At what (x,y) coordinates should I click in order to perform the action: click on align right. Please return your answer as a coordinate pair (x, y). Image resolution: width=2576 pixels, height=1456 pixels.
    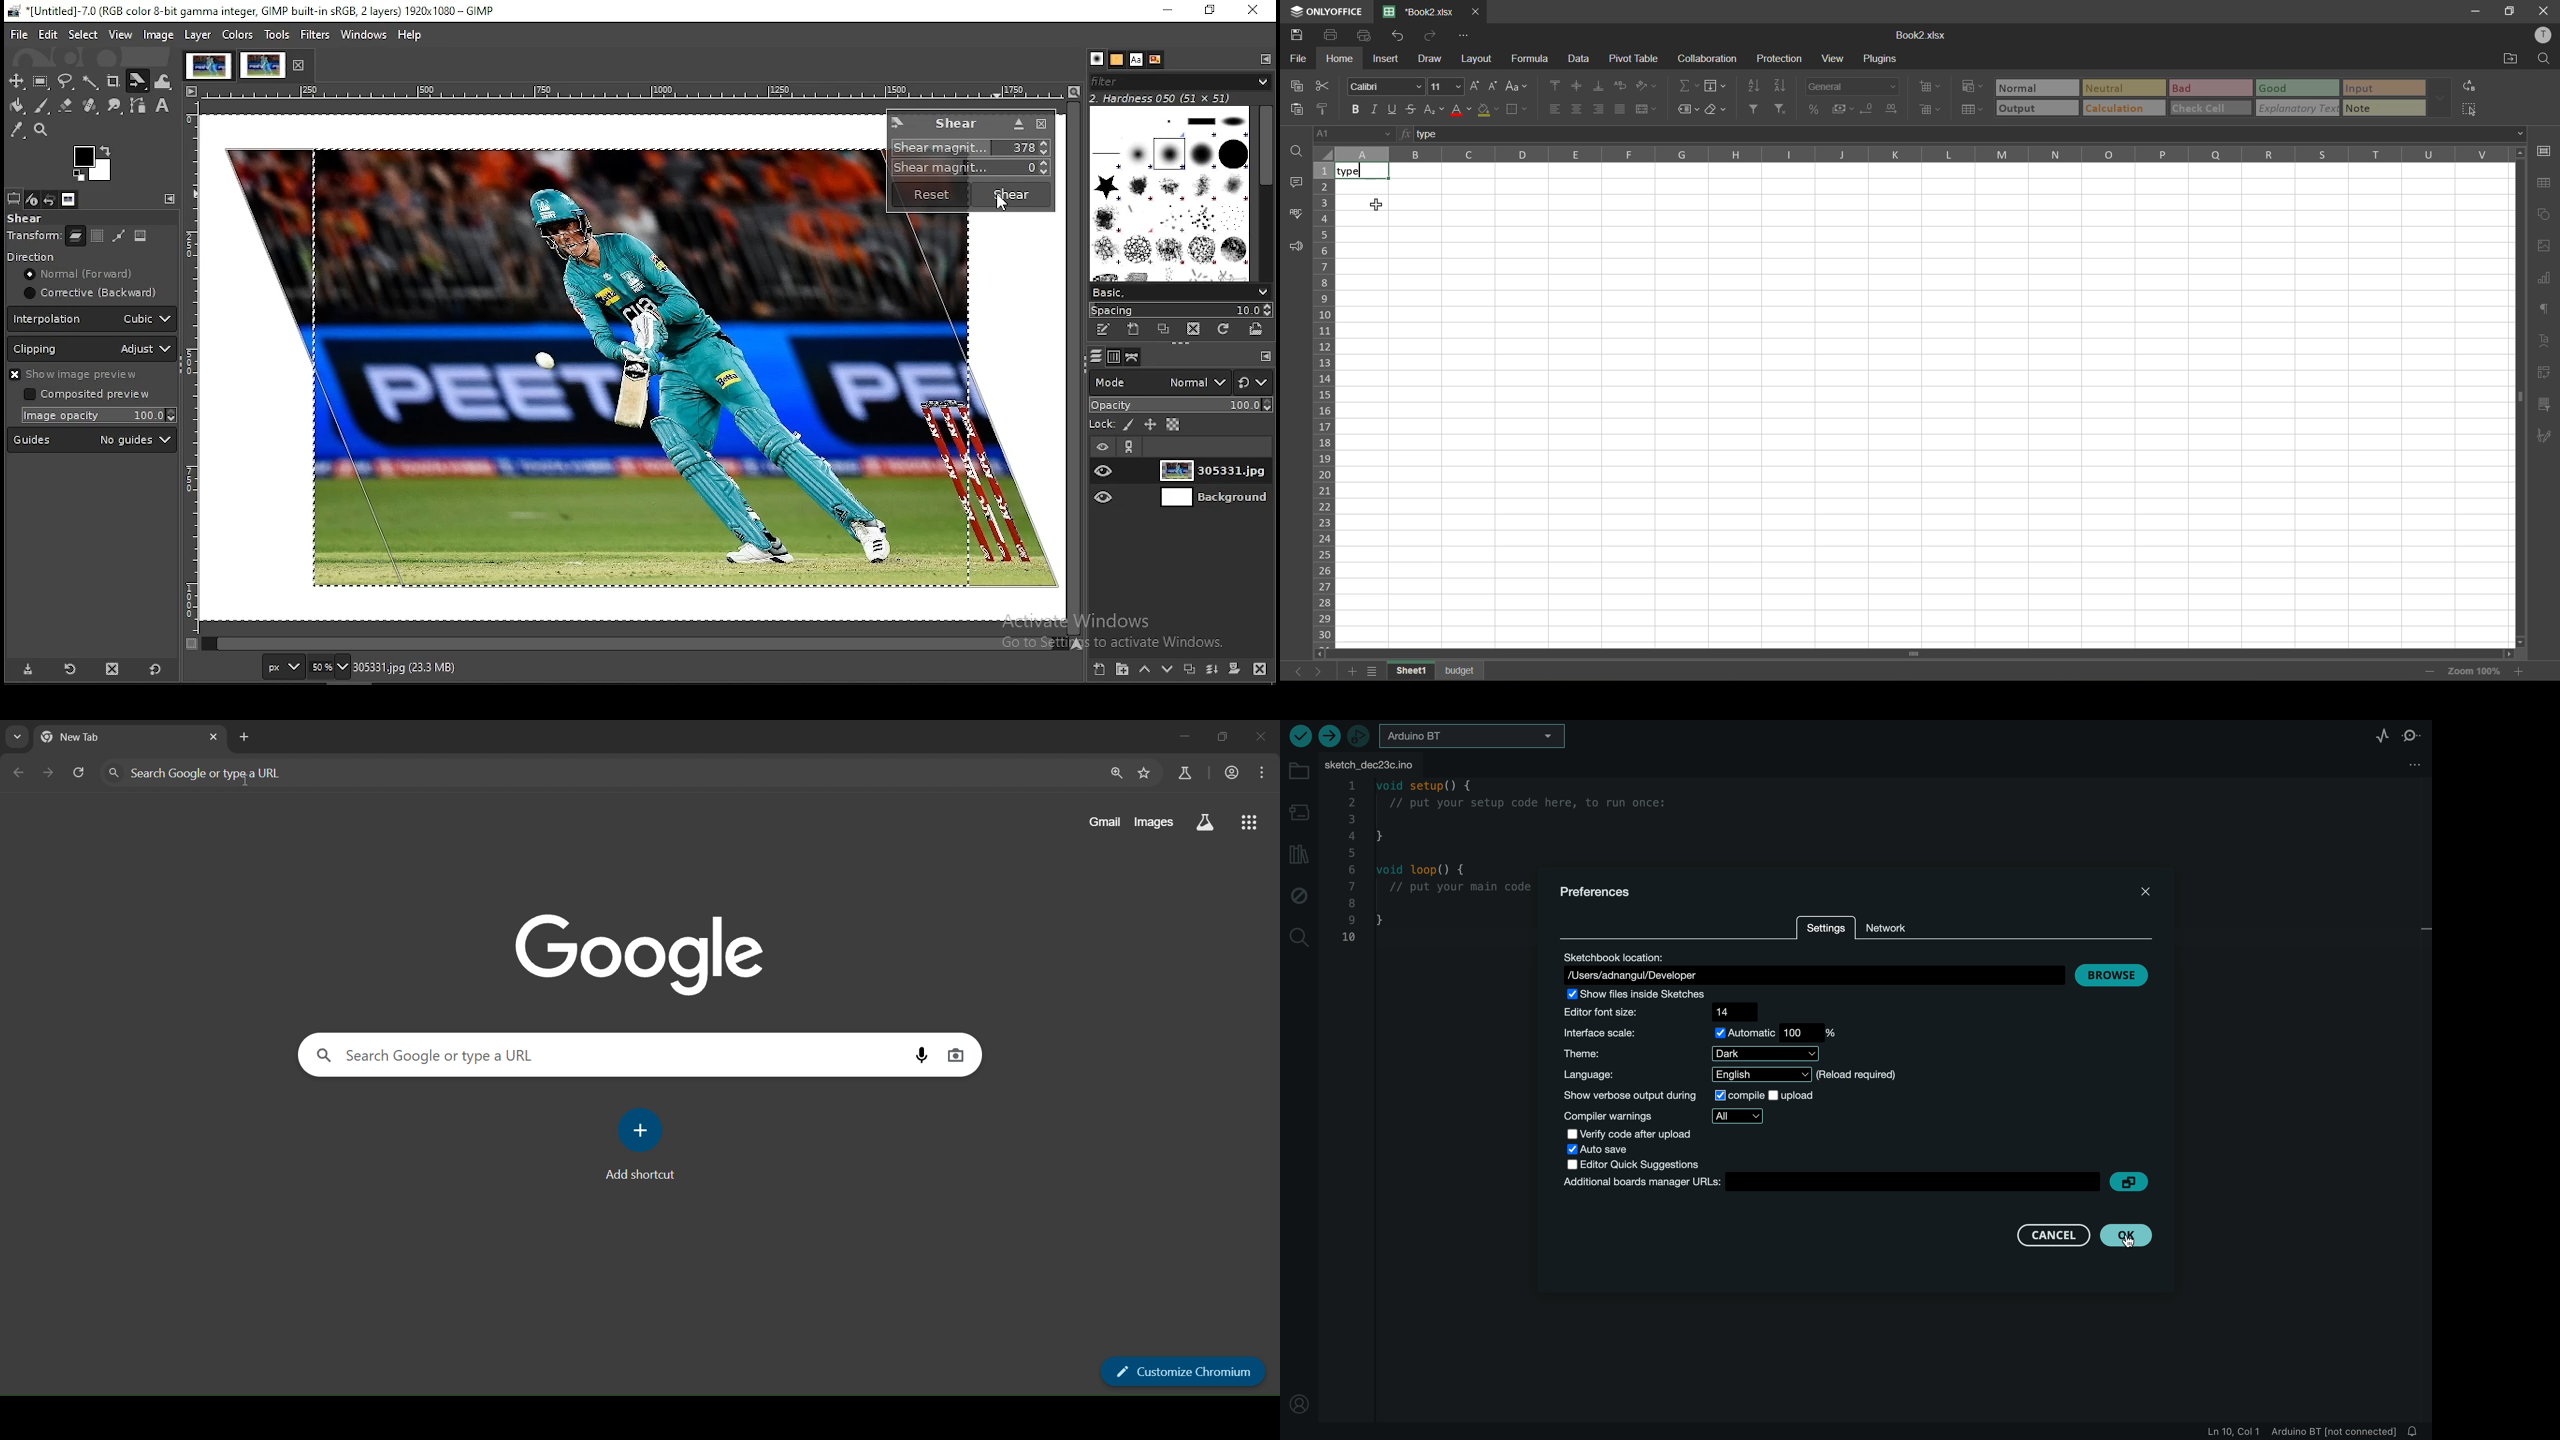
    Looking at the image, I should click on (1600, 107).